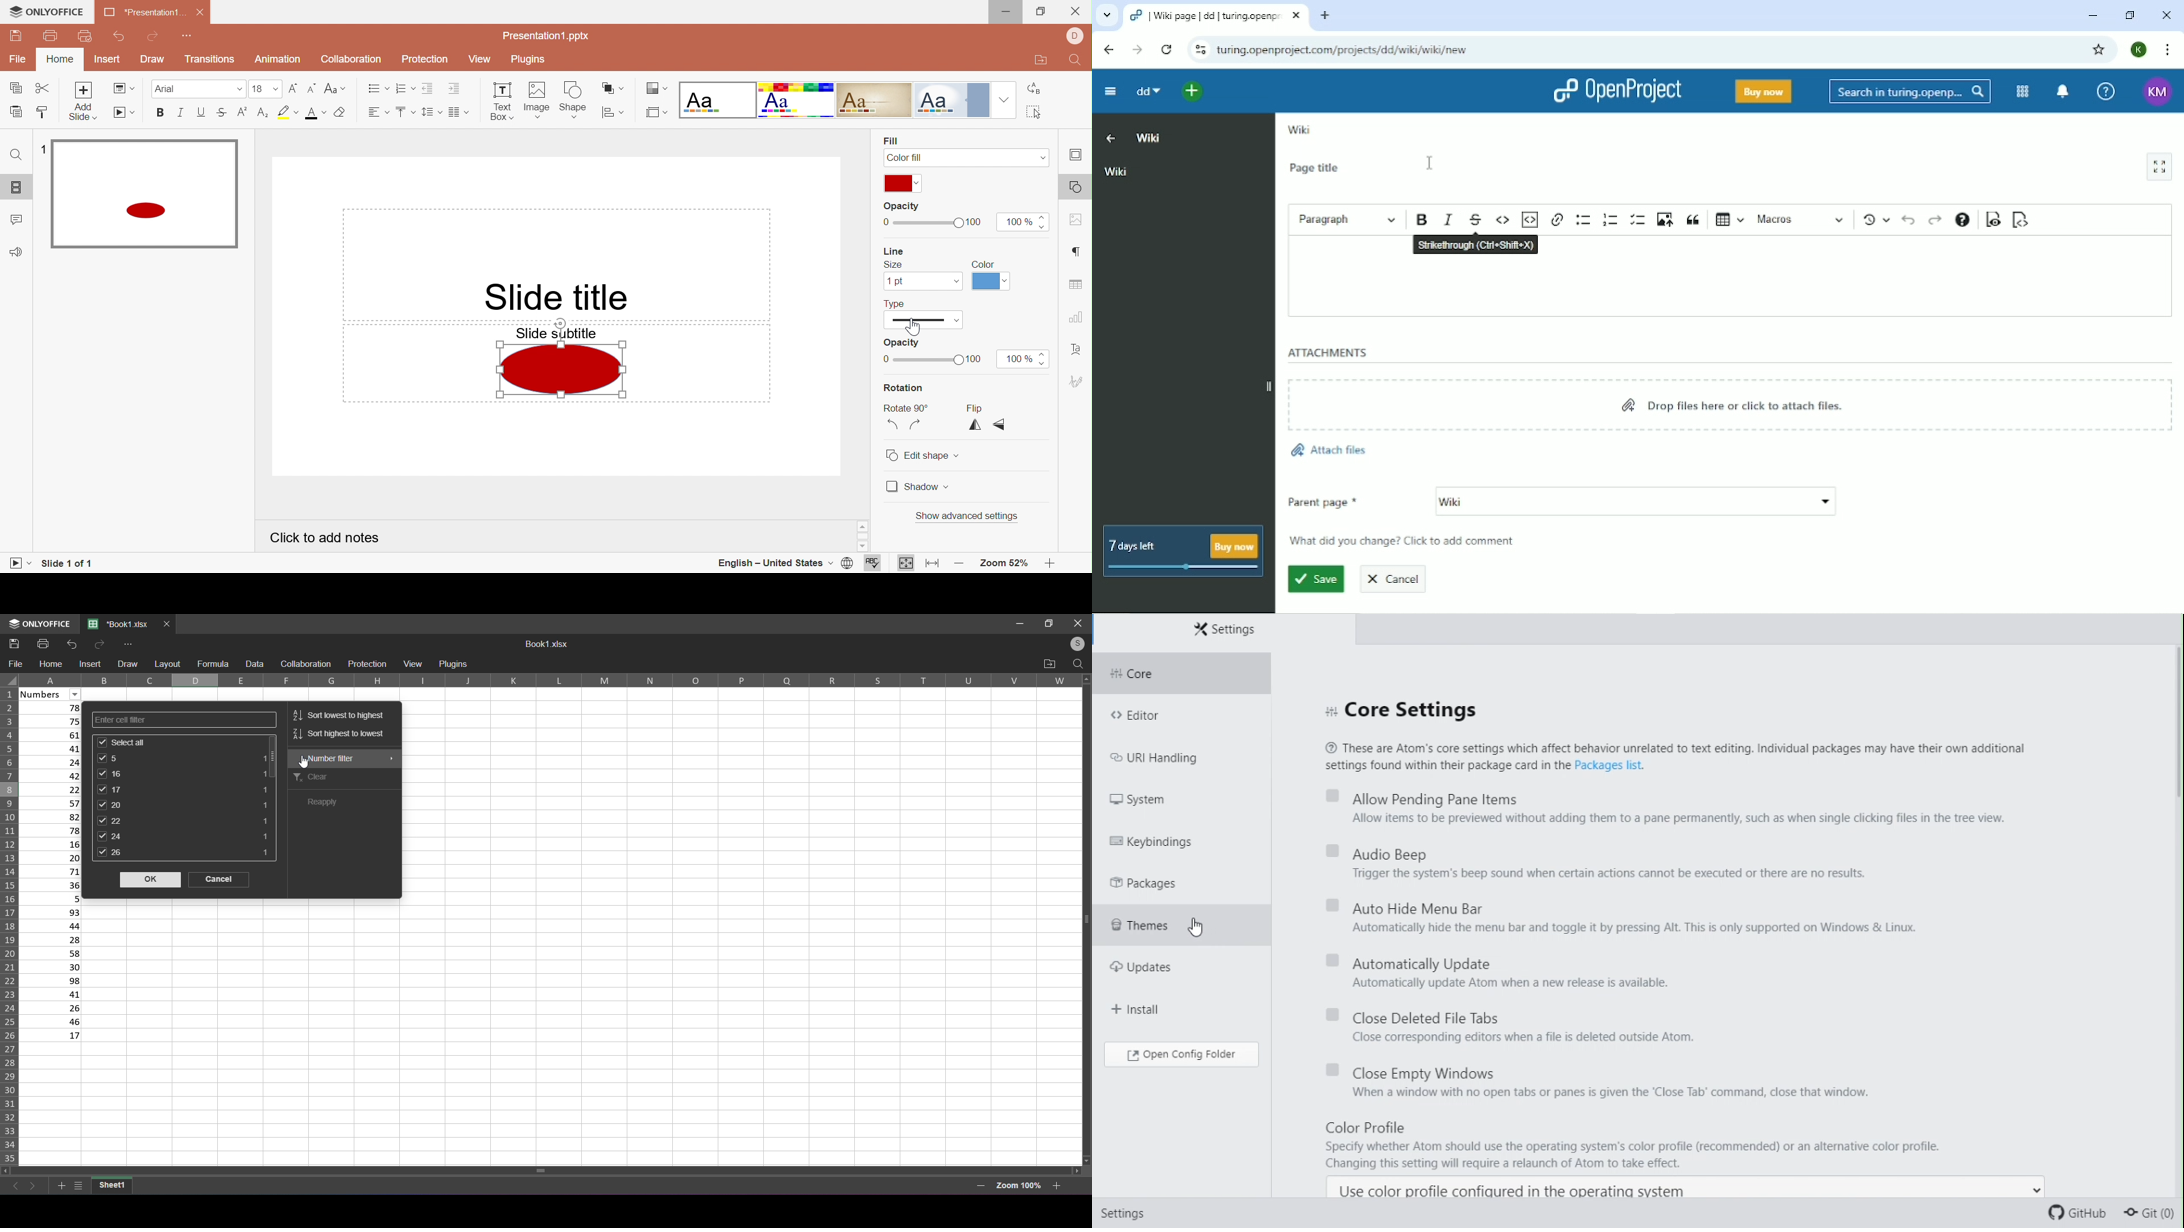 The height and width of the screenshot is (1232, 2184). Describe the element at coordinates (44, 11) in the screenshot. I see `ONLYOFFICE` at that location.